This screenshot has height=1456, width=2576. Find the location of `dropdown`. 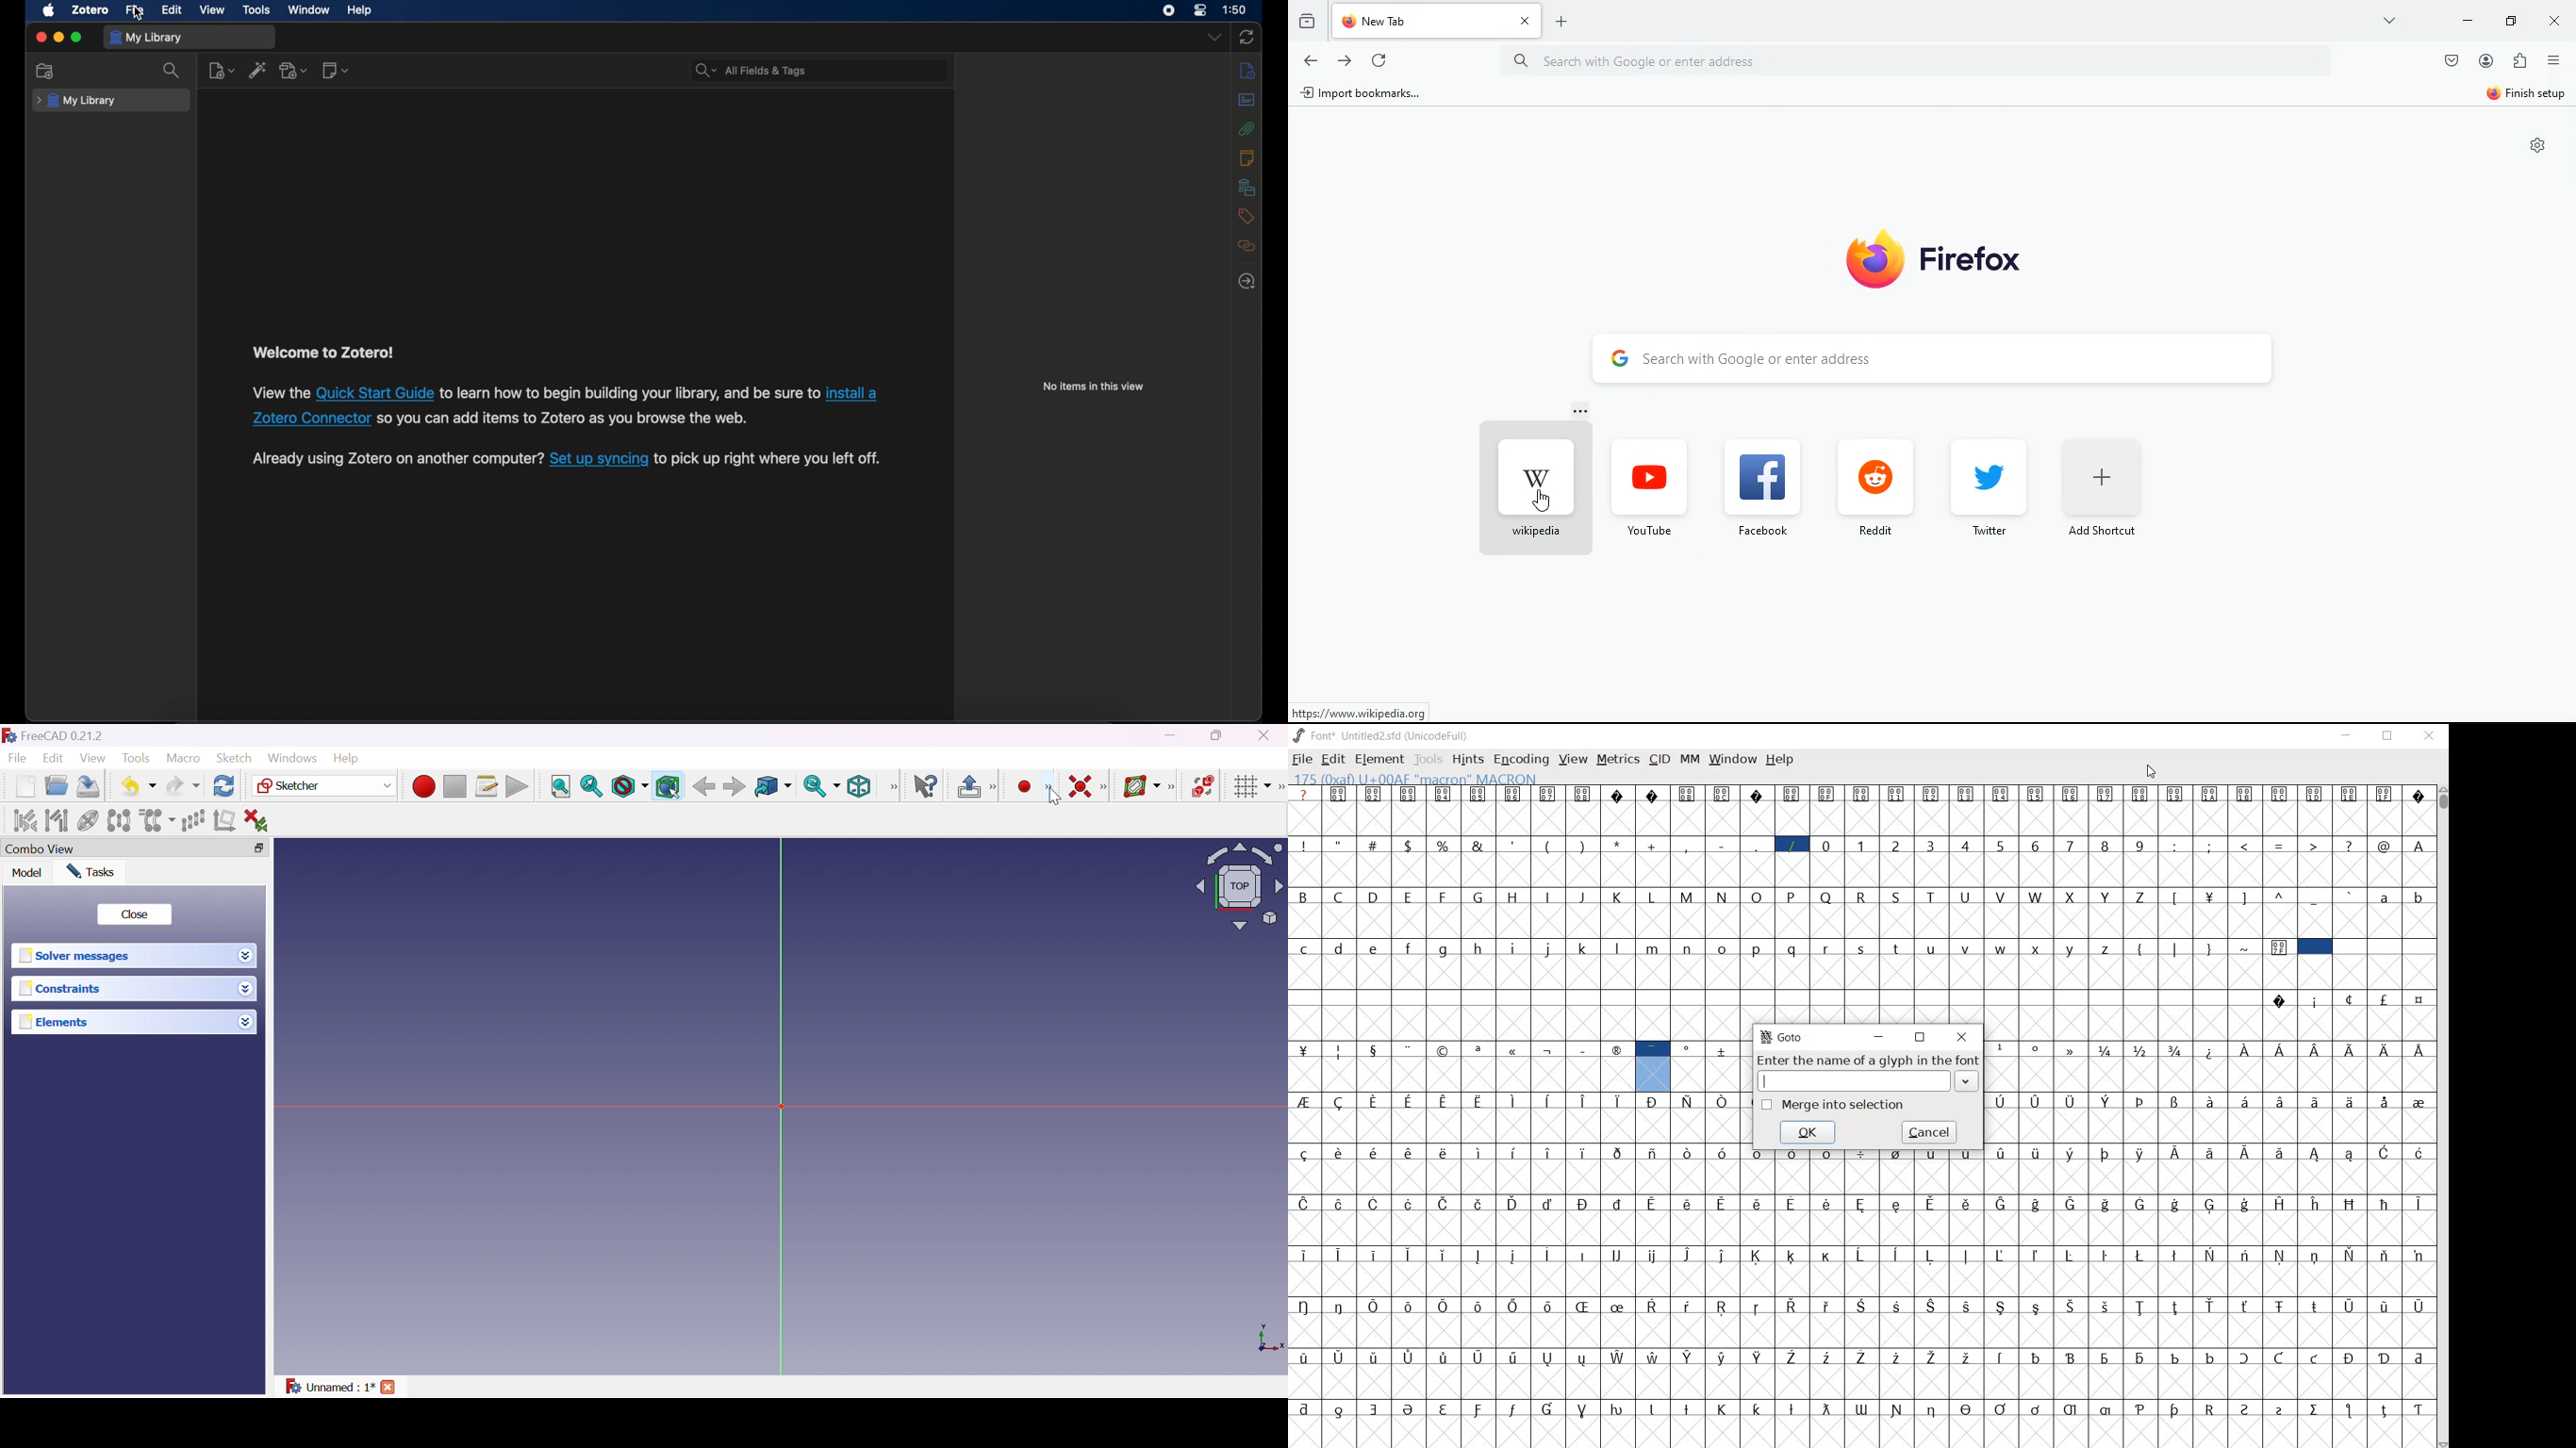

dropdown is located at coordinates (1214, 36).